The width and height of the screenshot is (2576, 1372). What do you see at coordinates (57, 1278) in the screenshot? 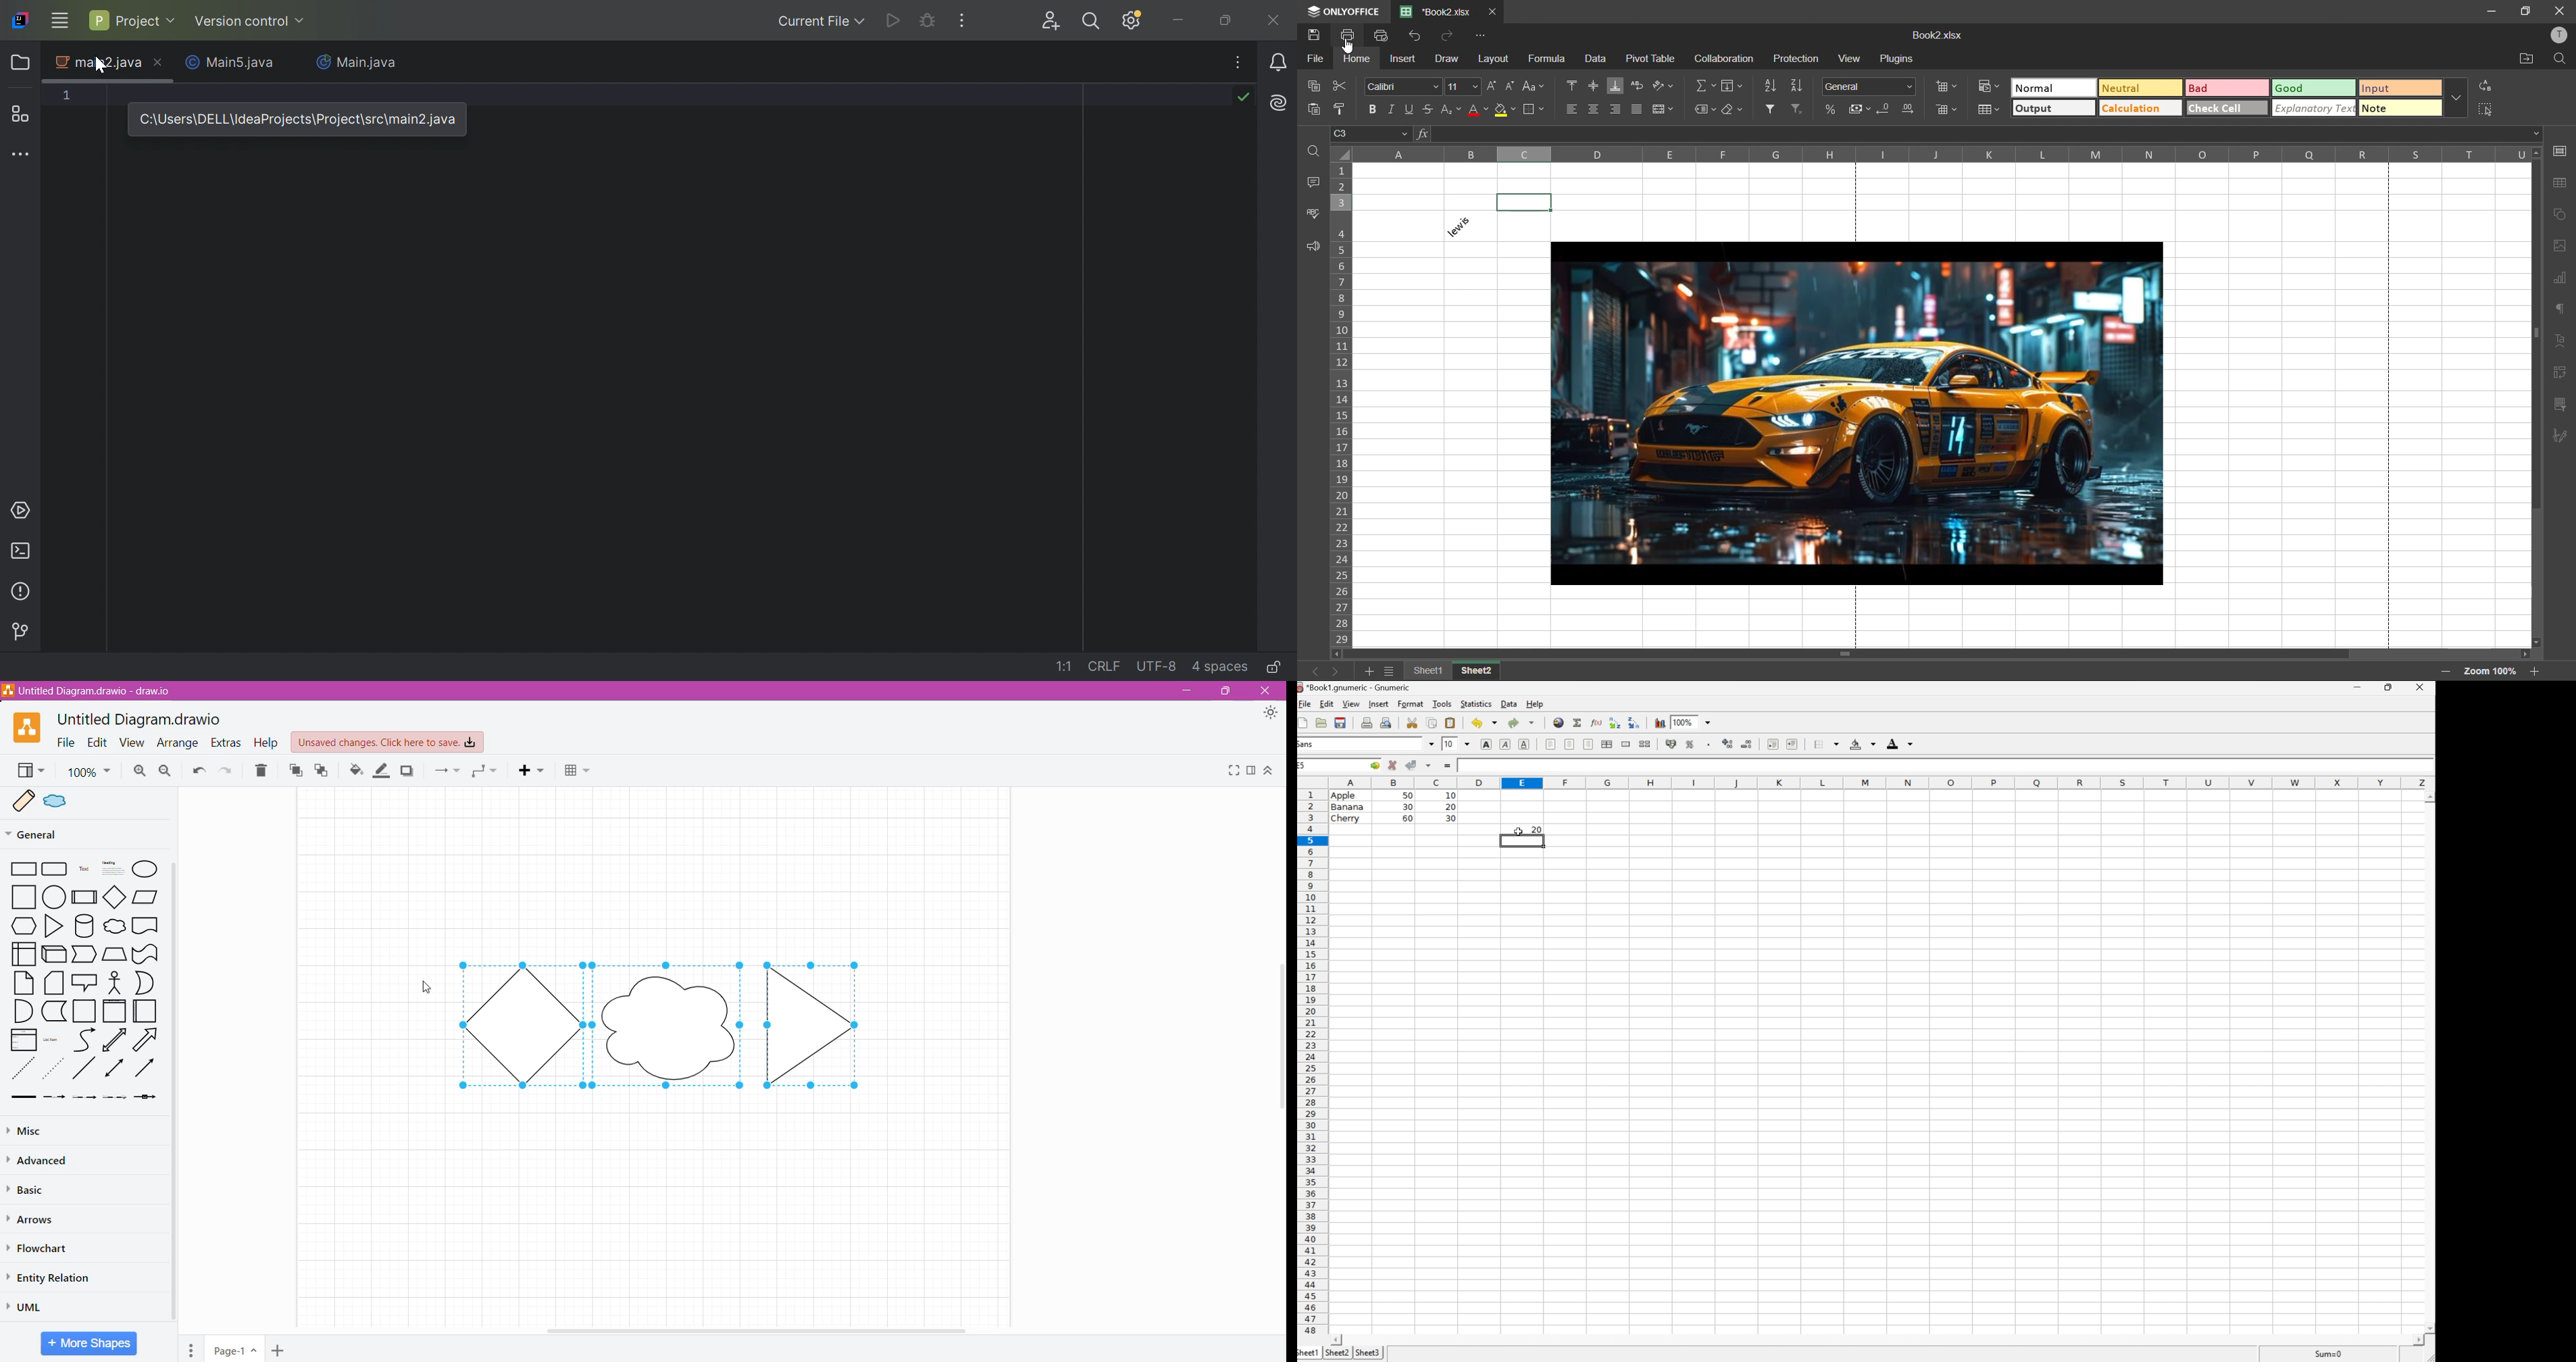
I see `Entity Relation` at bounding box center [57, 1278].